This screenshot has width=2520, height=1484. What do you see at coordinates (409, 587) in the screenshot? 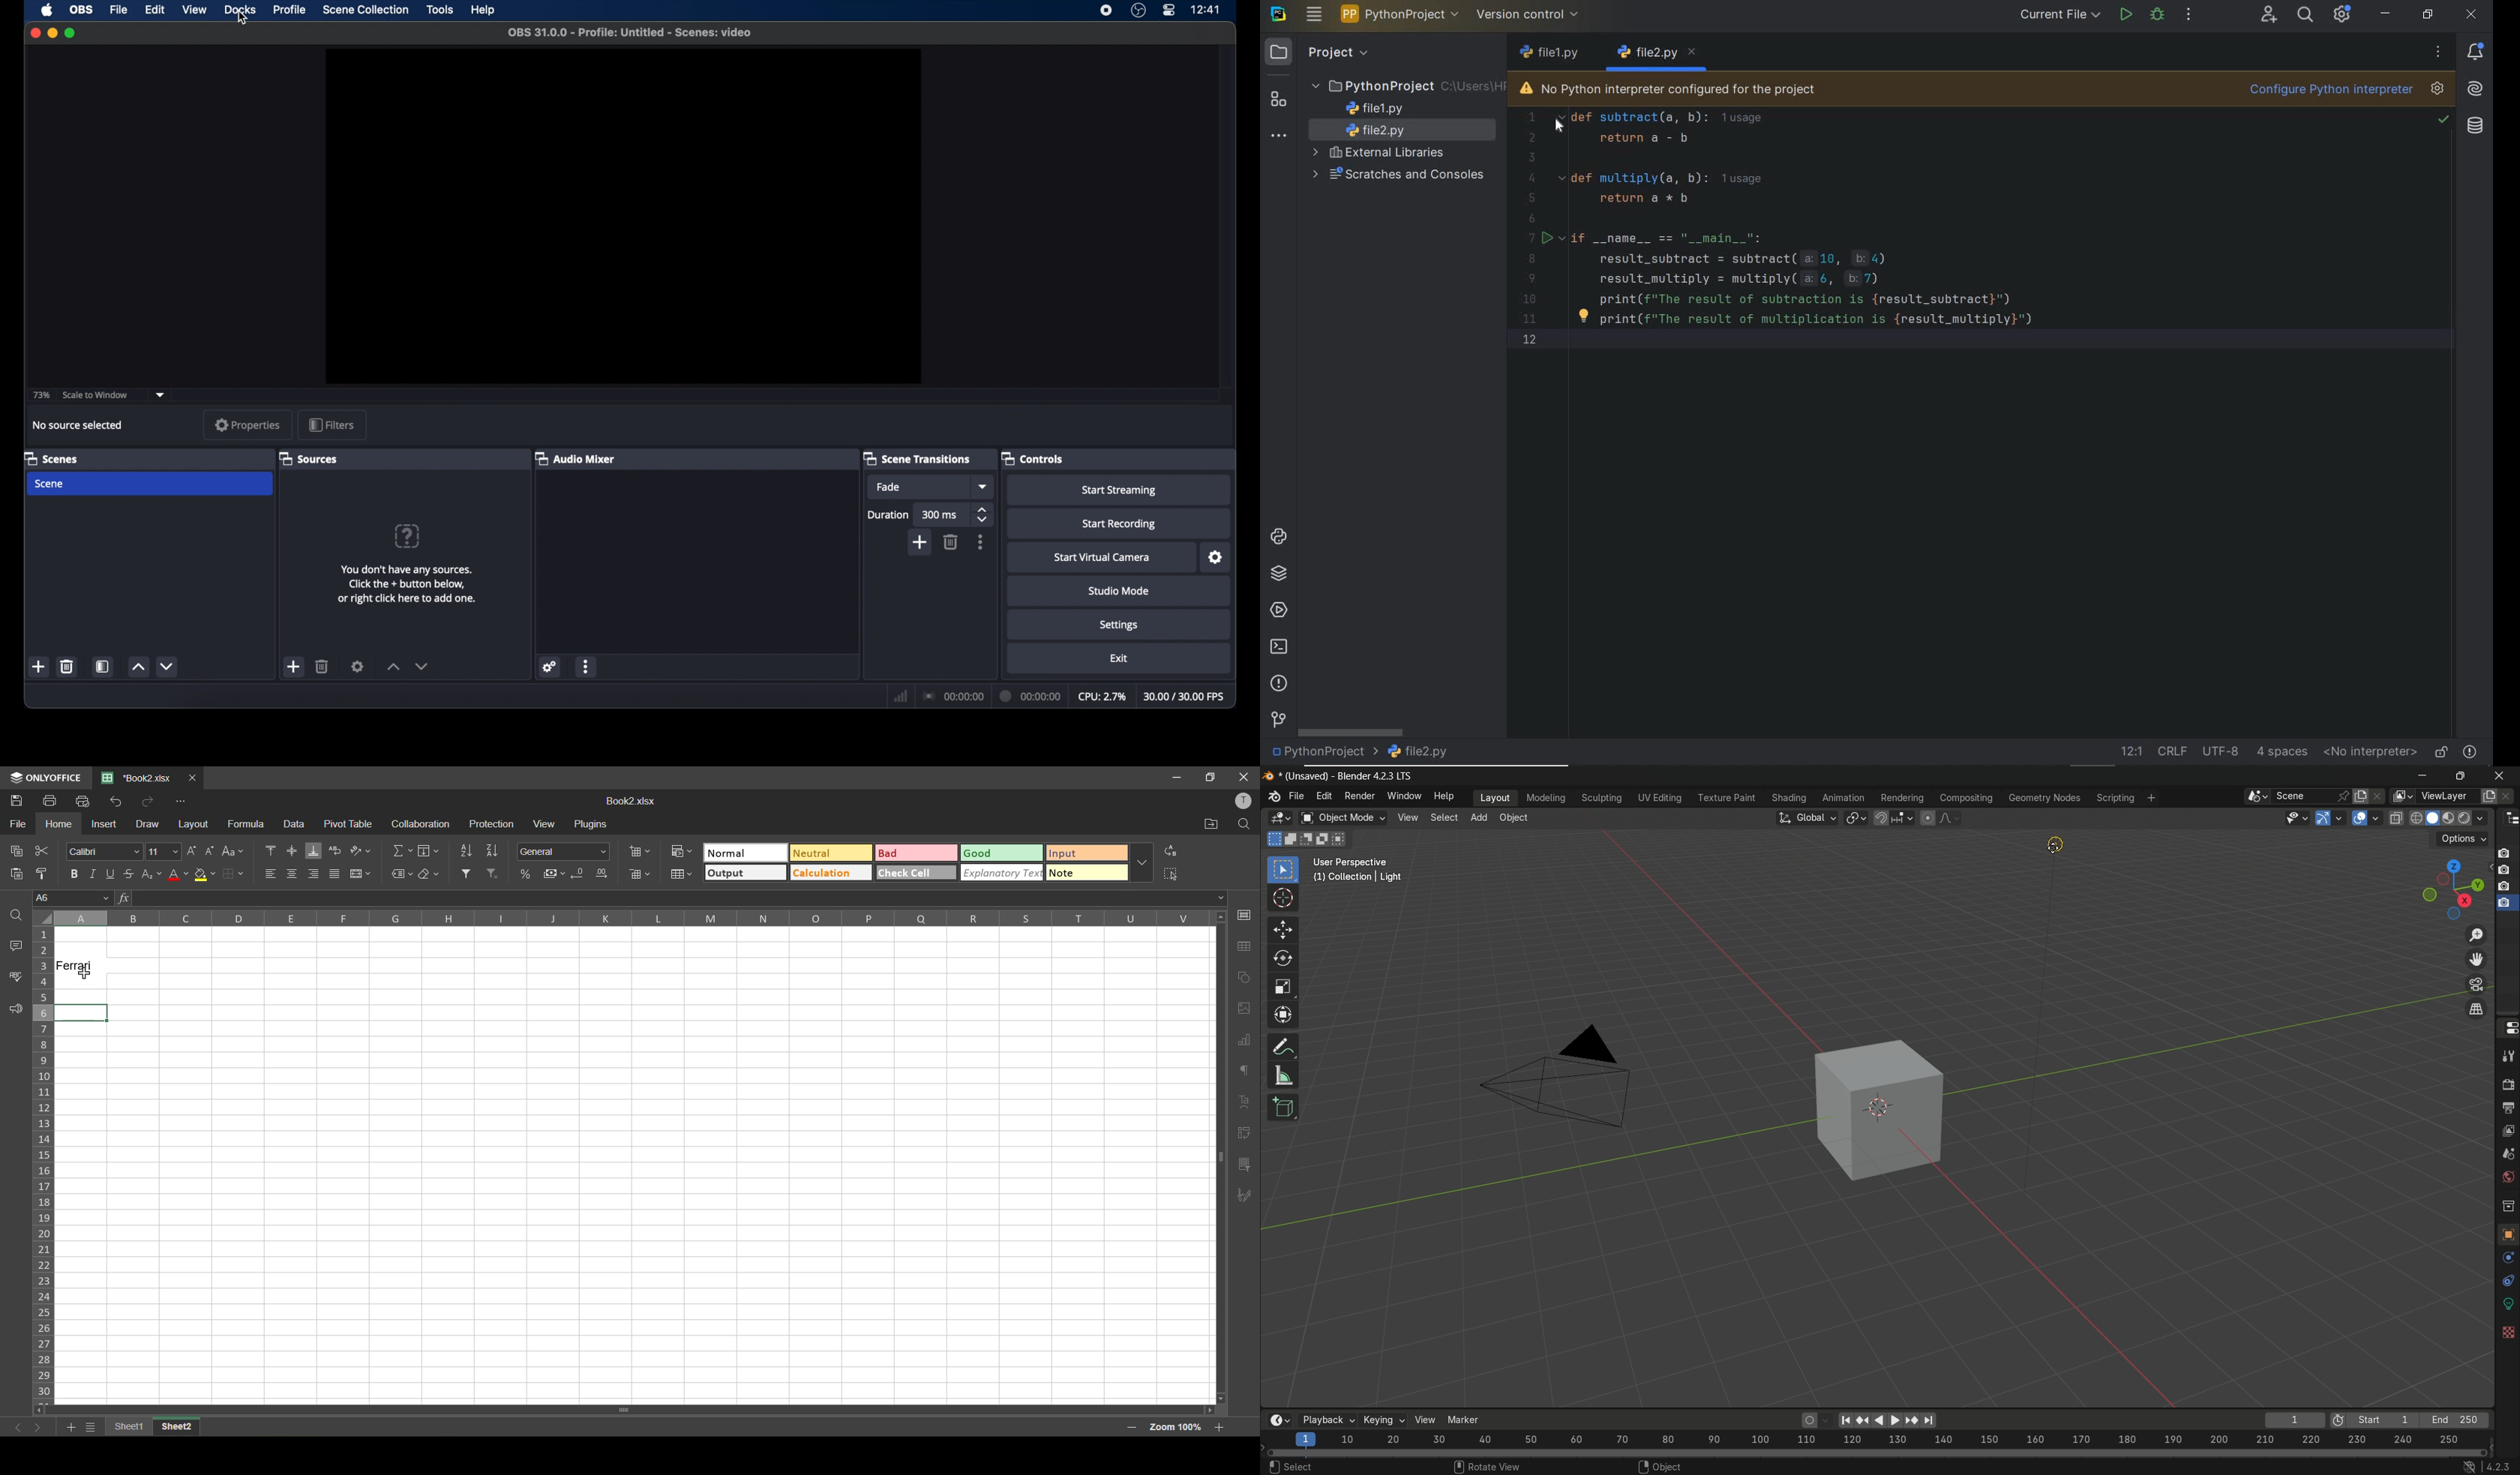
I see `You don't have any sources.
Click the + button below,
or right click here to add one.` at bounding box center [409, 587].